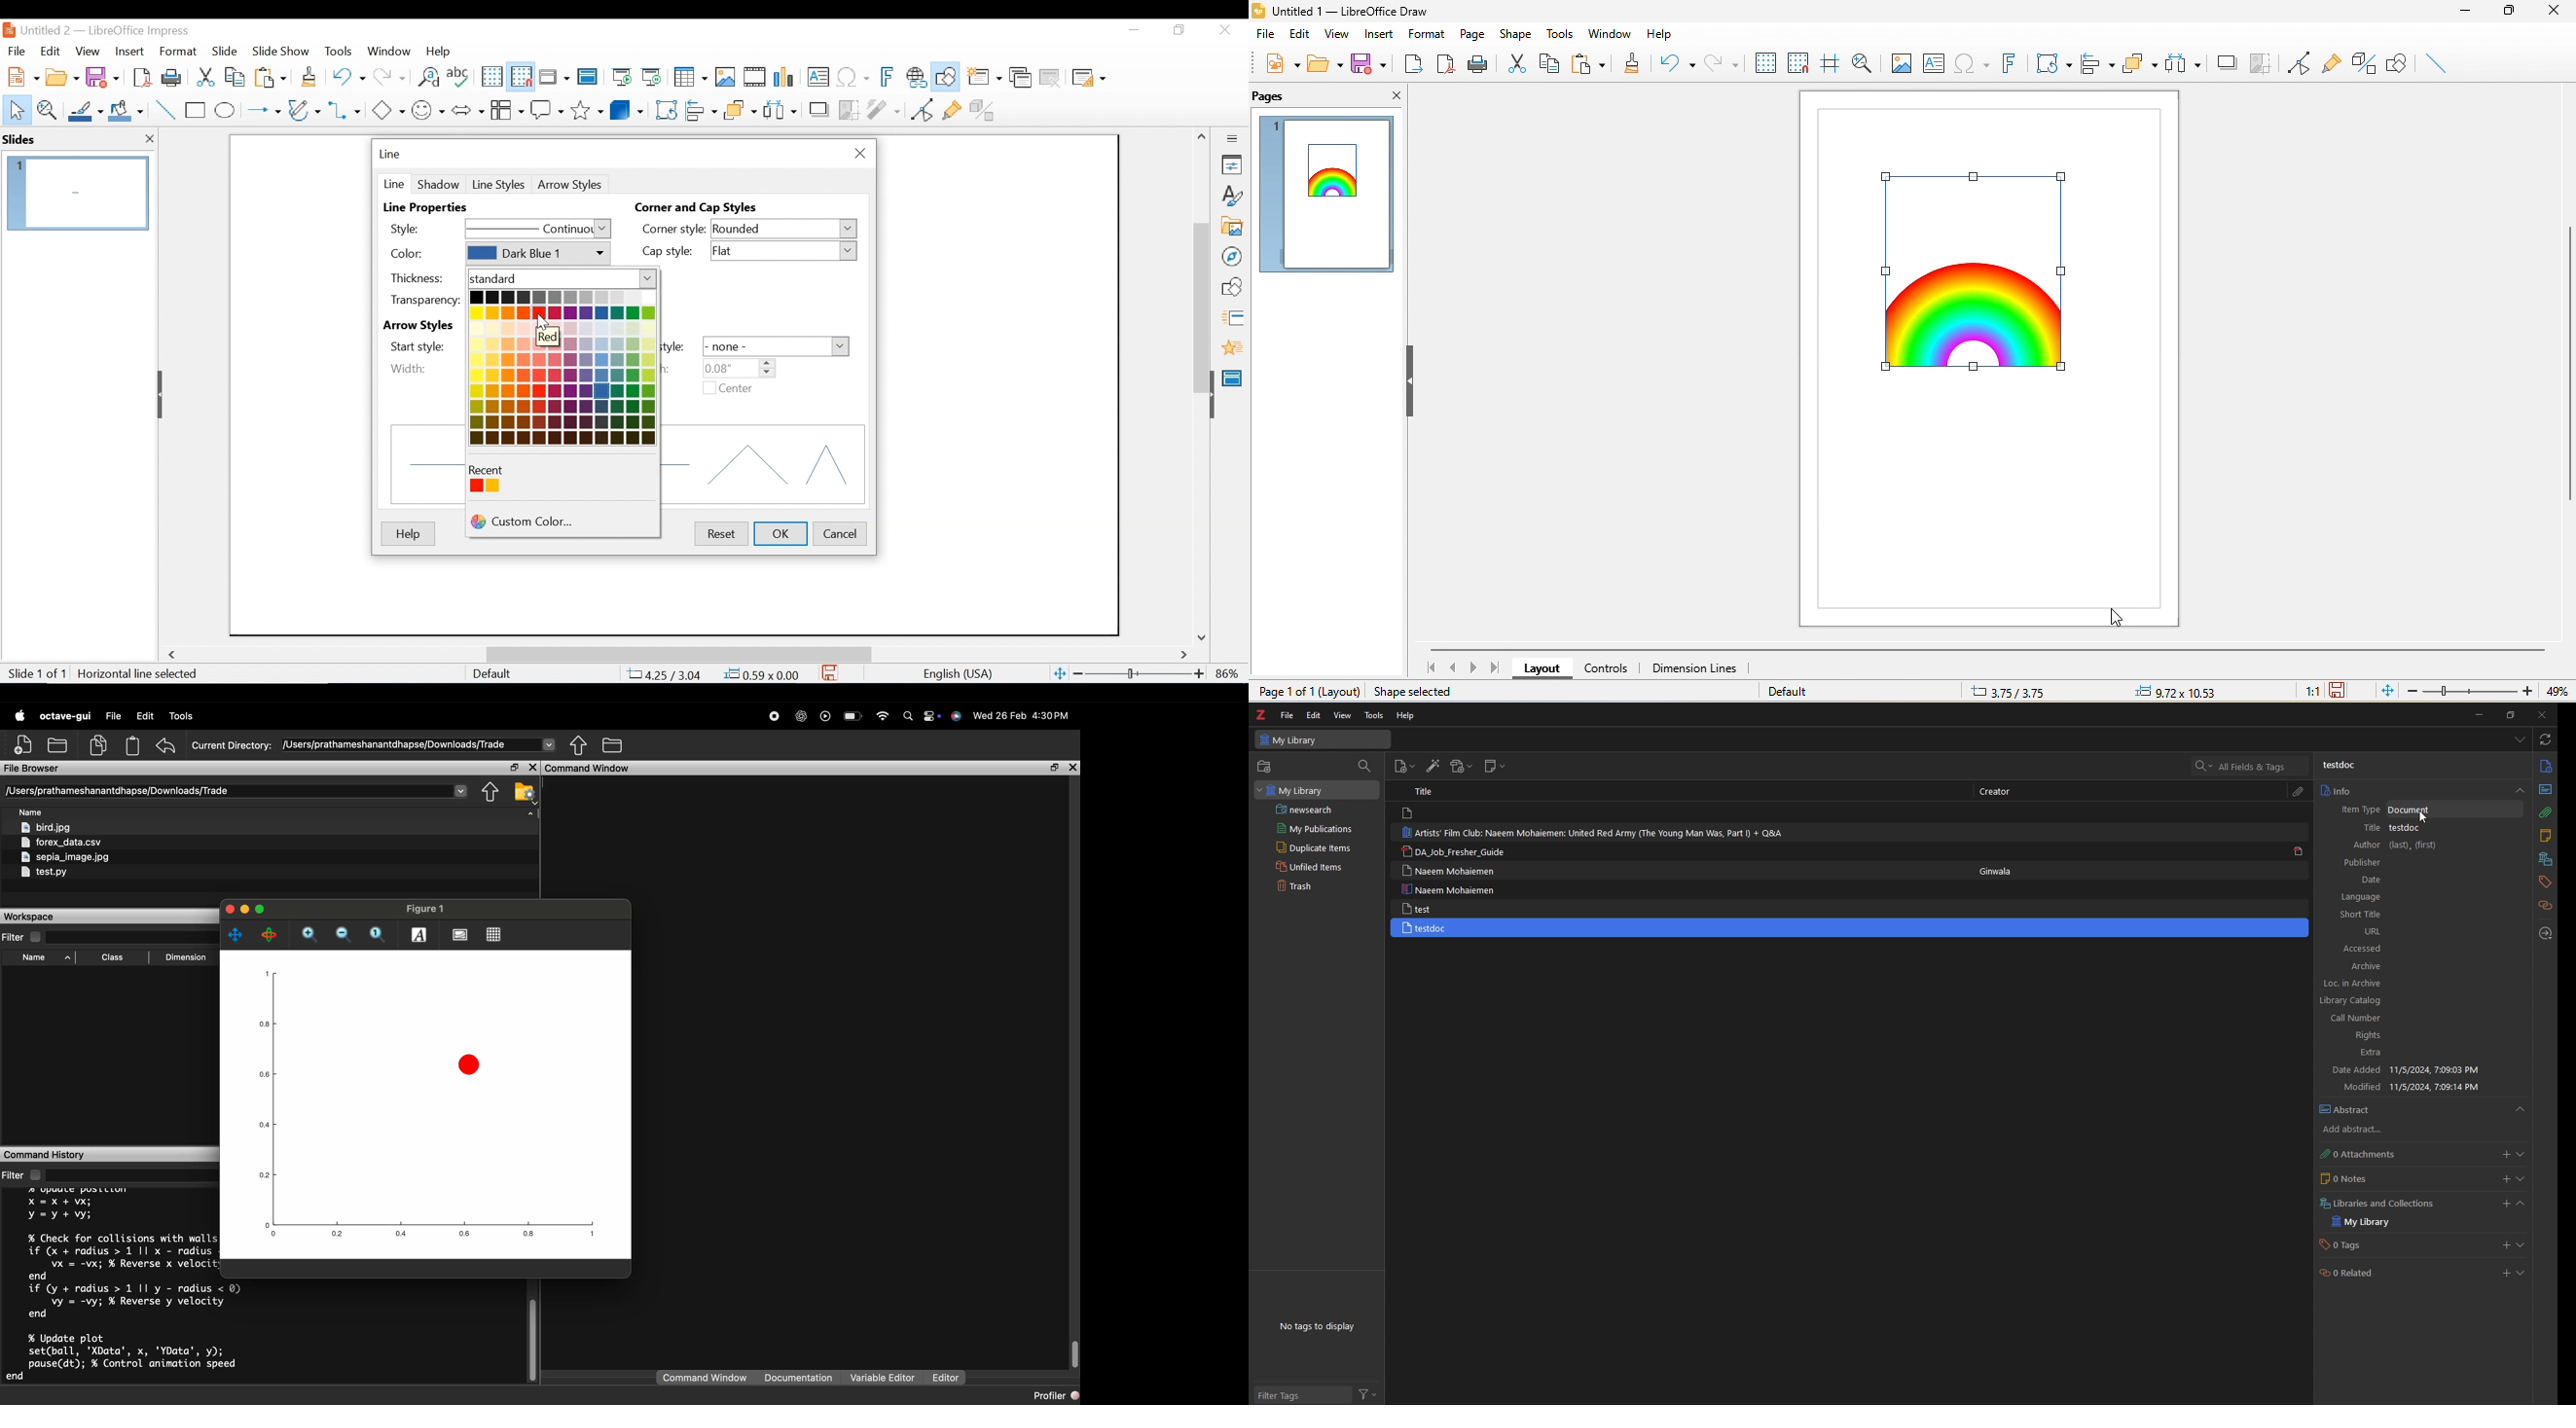 The width and height of the screenshot is (2576, 1428). What do you see at coordinates (2361, 1087) in the screenshot?
I see `Modified` at bounding box center [2361, 1087].